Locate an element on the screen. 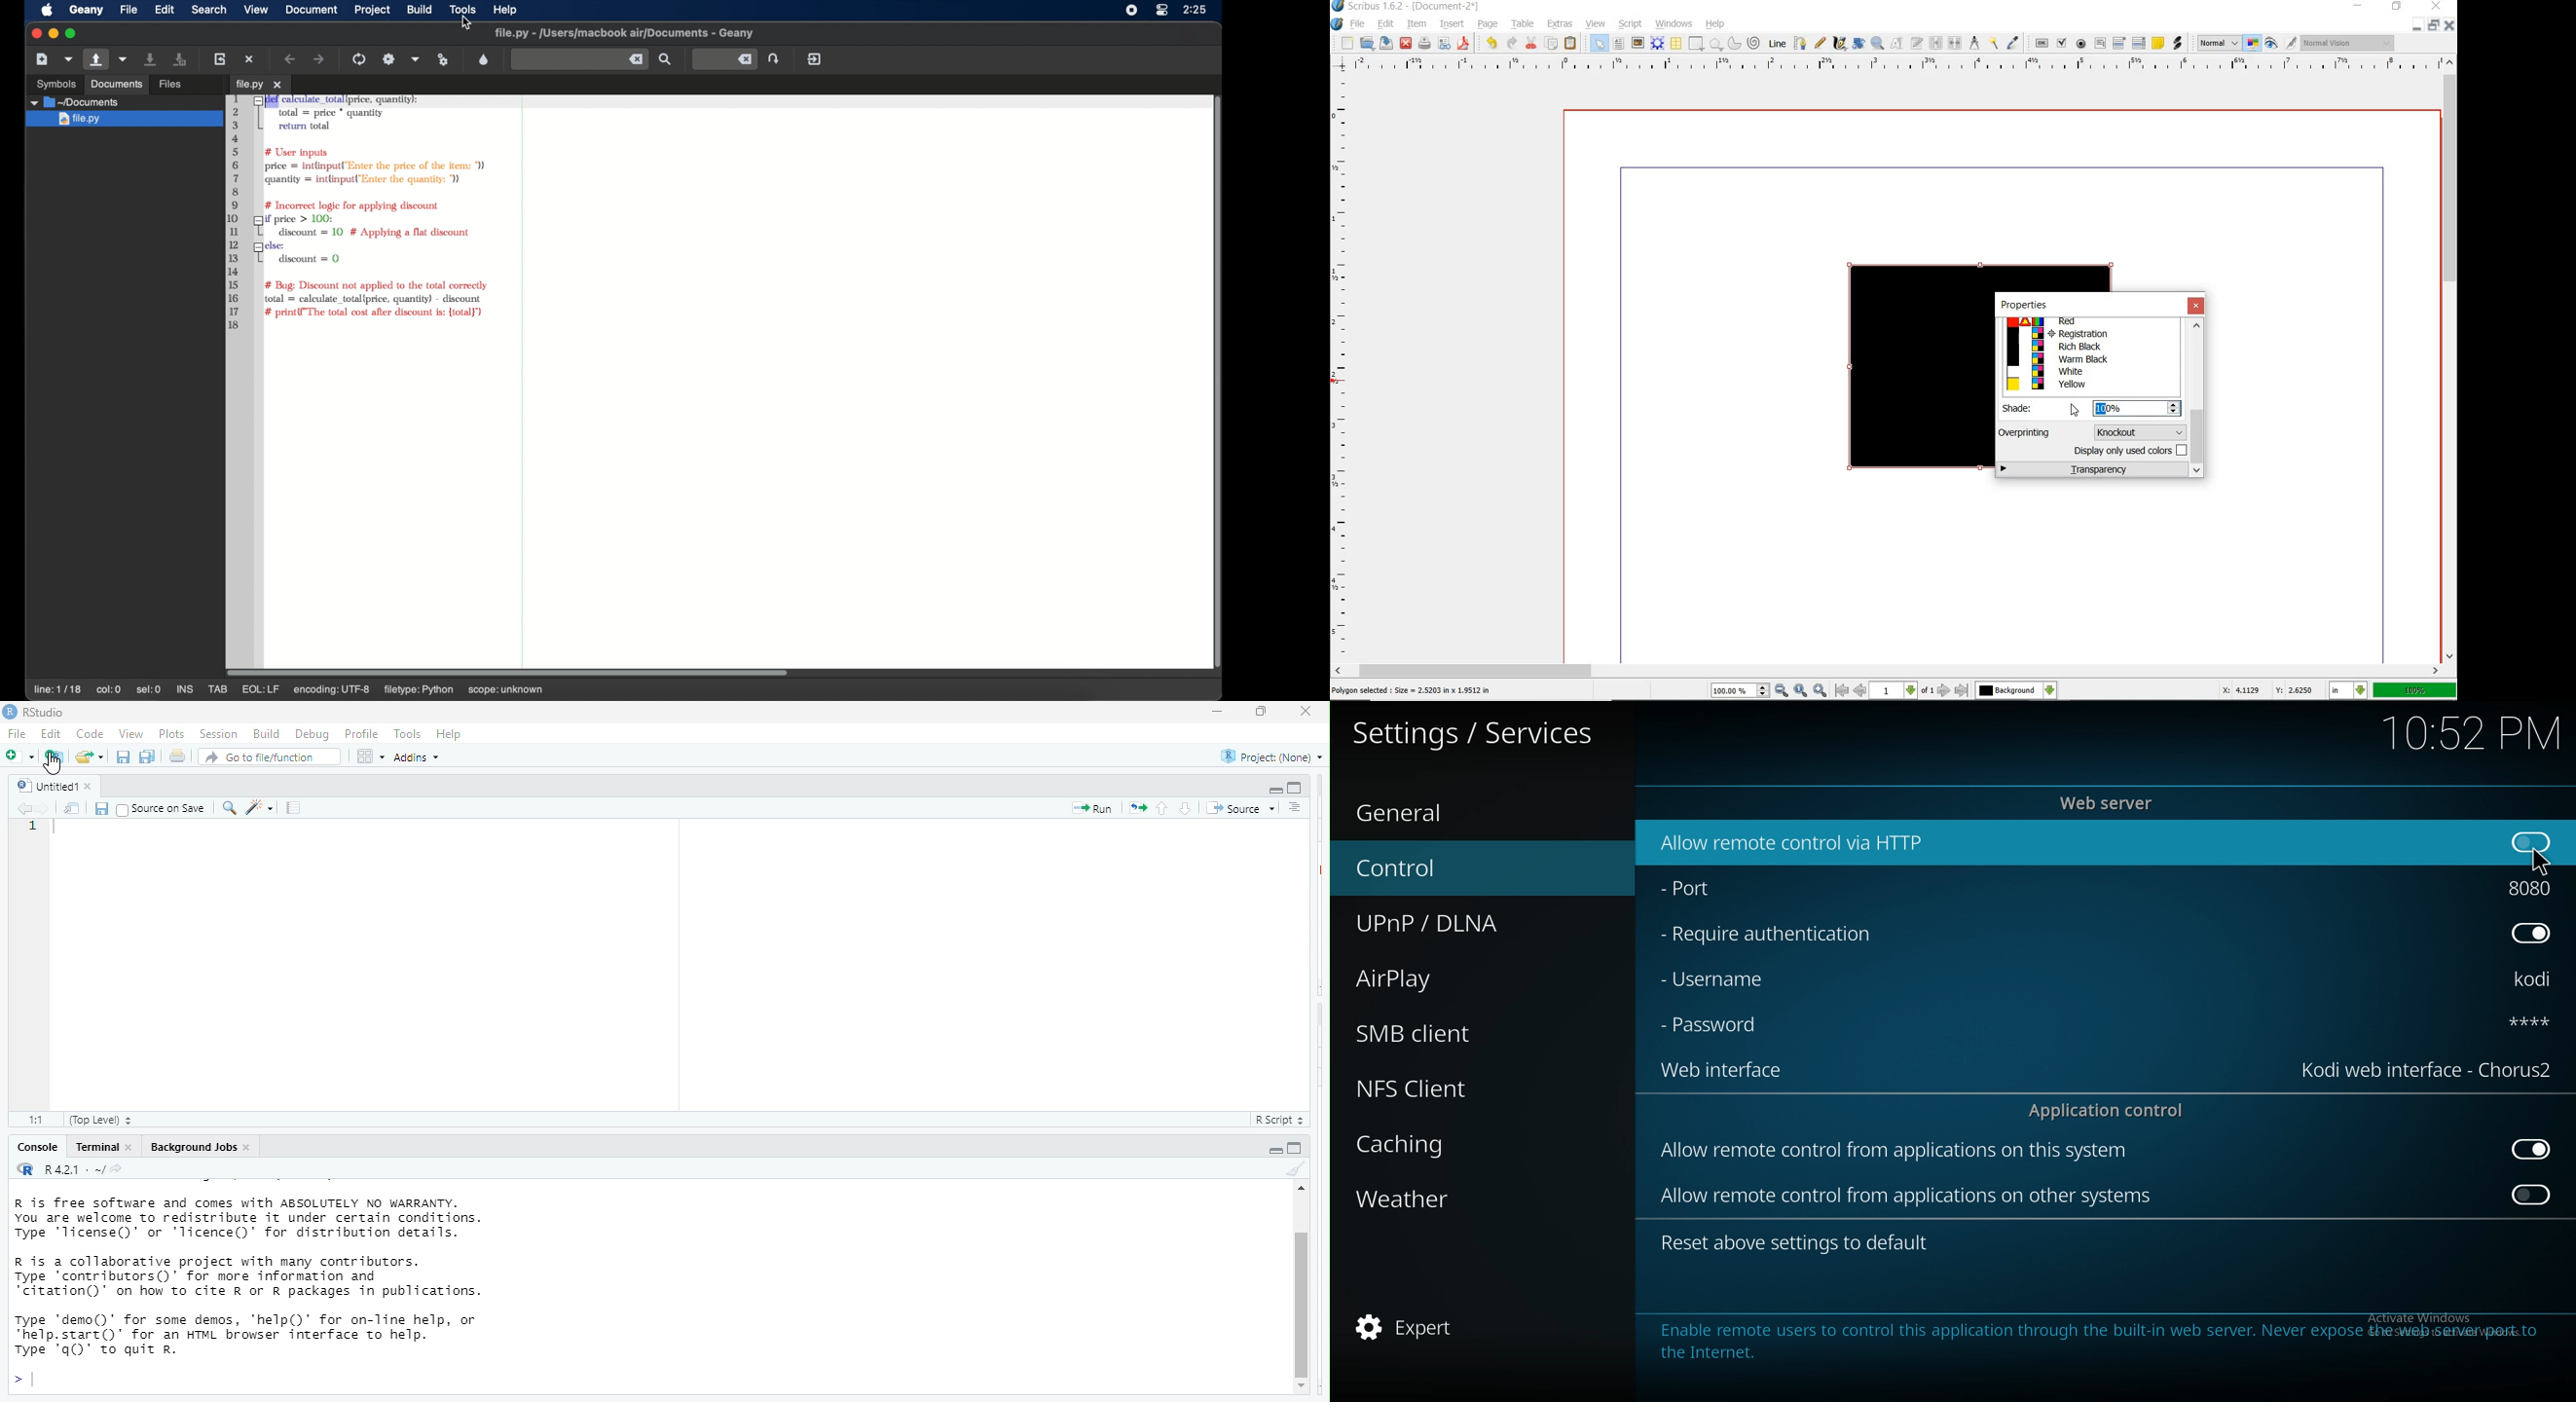 This screenshot has width=2576, height=1428. save all open documents is located at coordinates (148, 756).